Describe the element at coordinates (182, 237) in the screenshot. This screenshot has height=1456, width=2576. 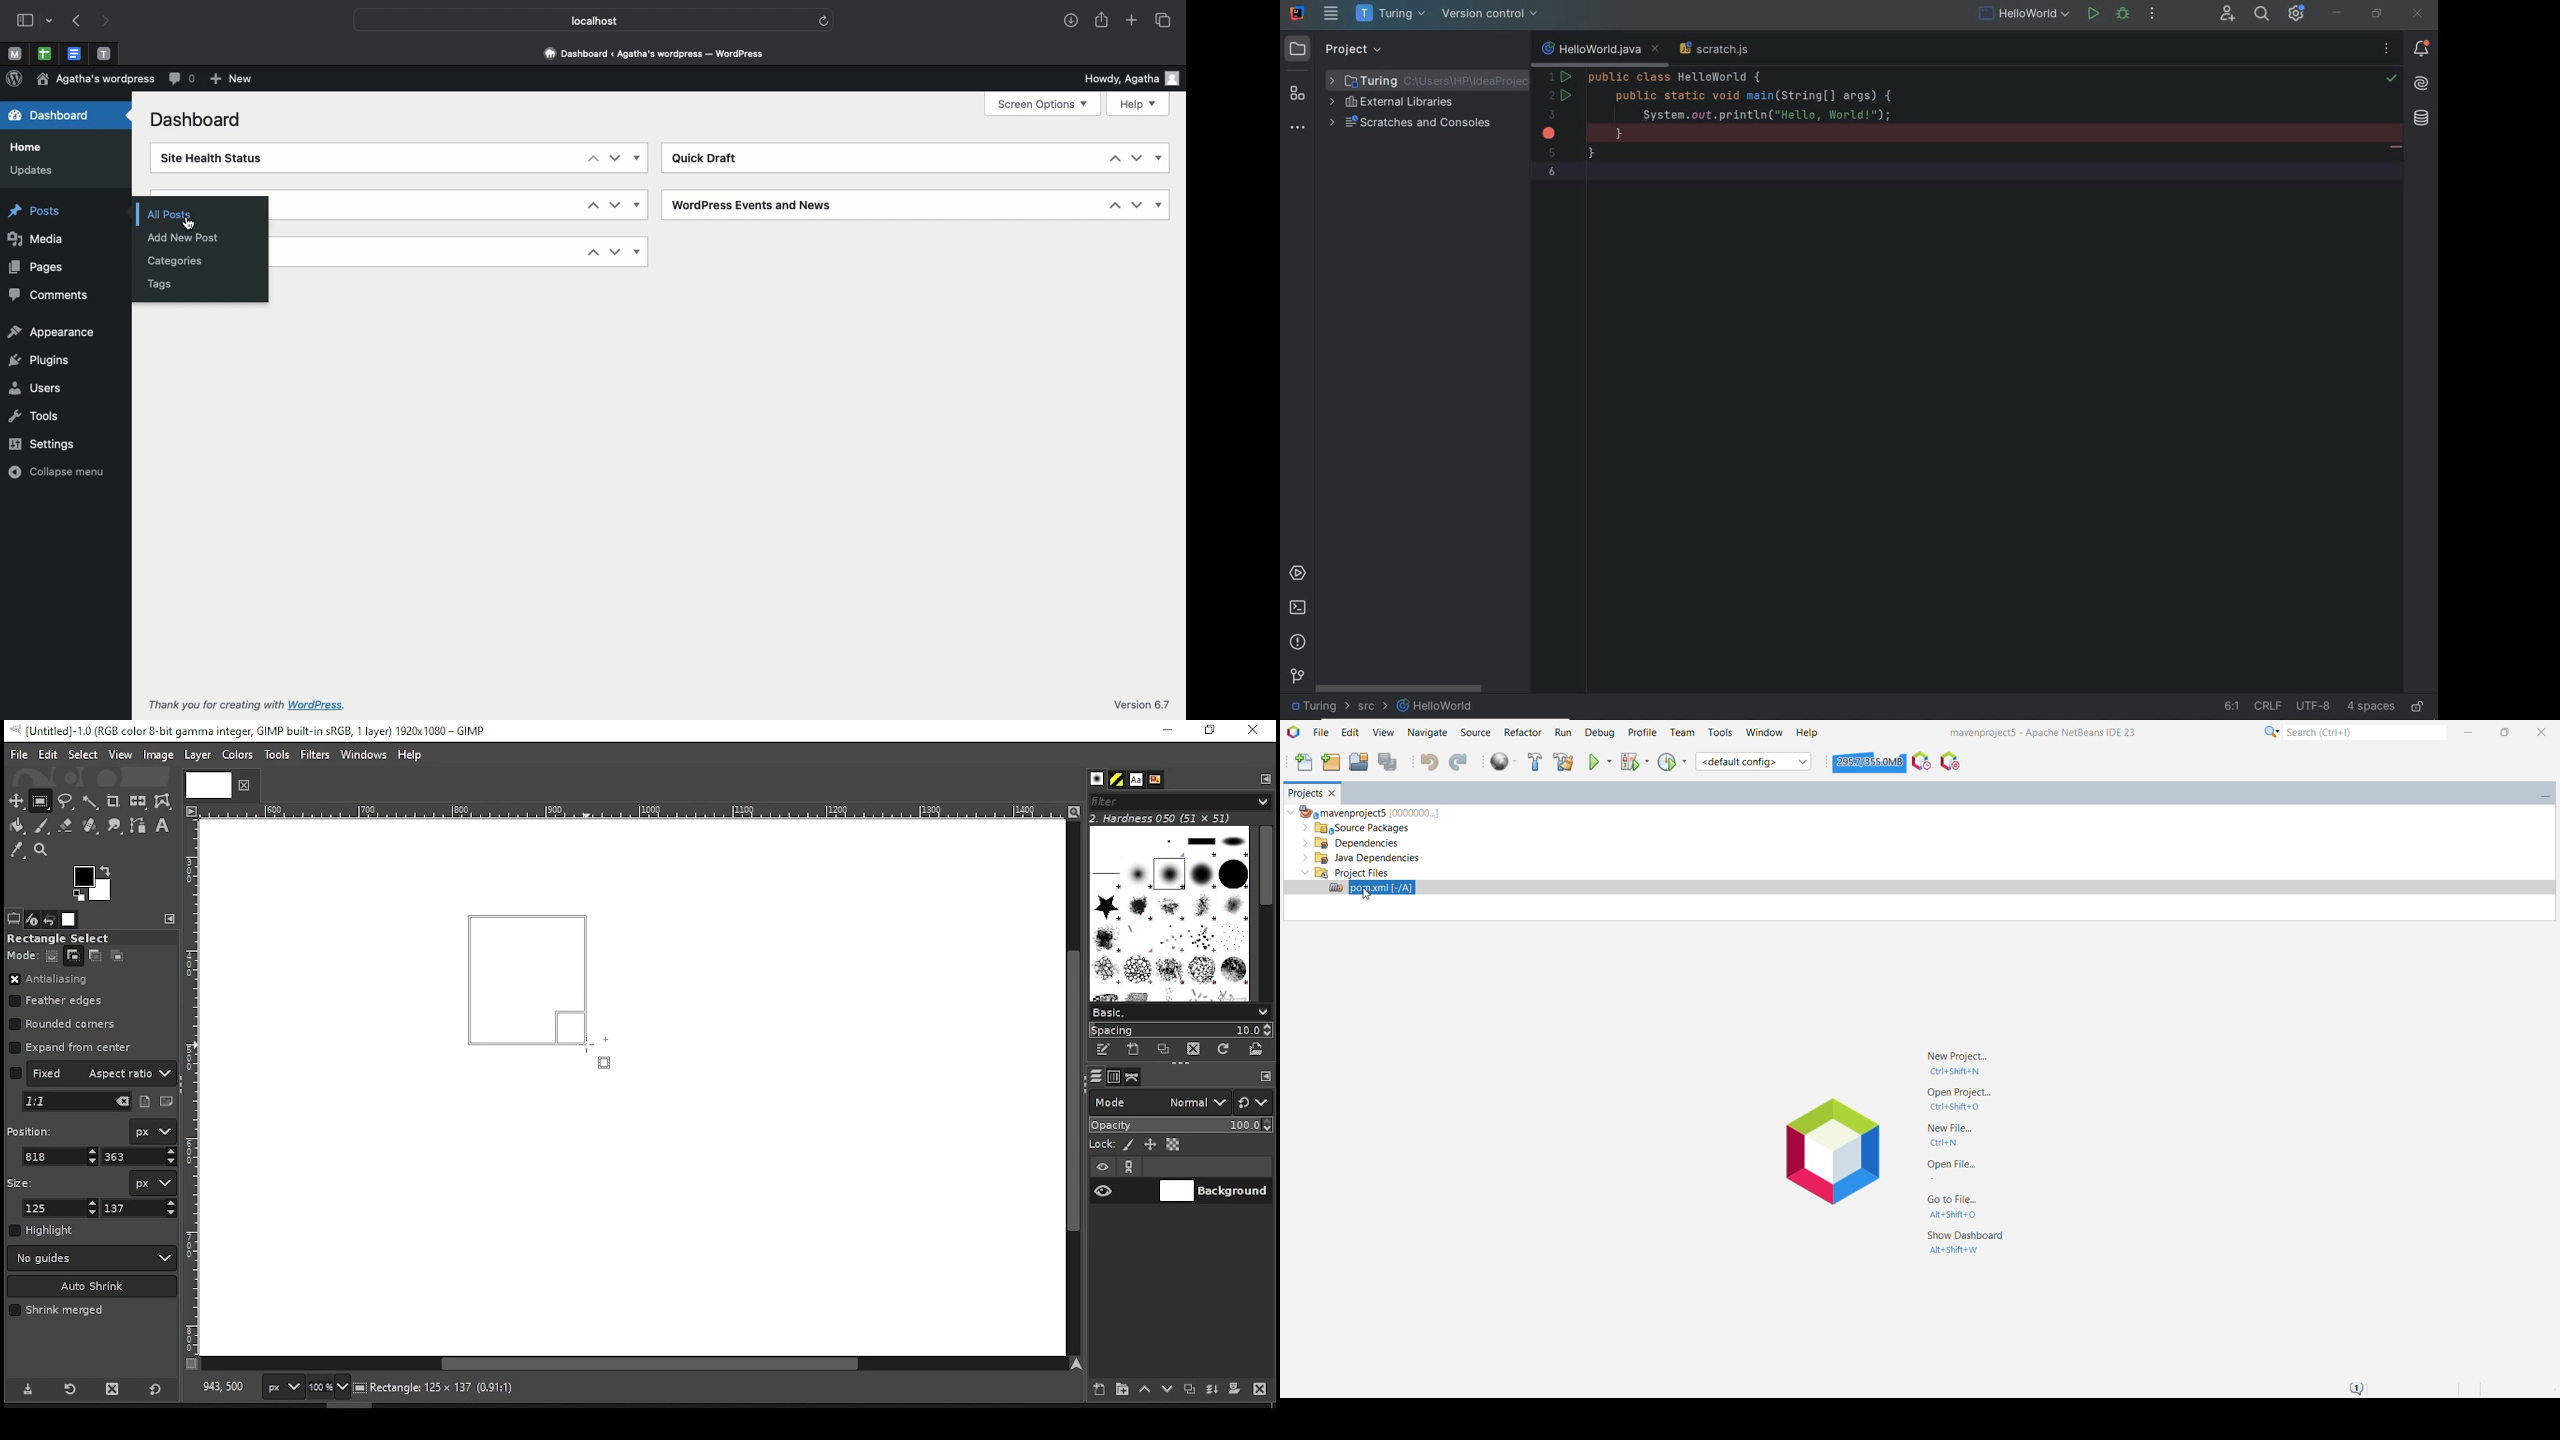
I see `Add new post` at that location.